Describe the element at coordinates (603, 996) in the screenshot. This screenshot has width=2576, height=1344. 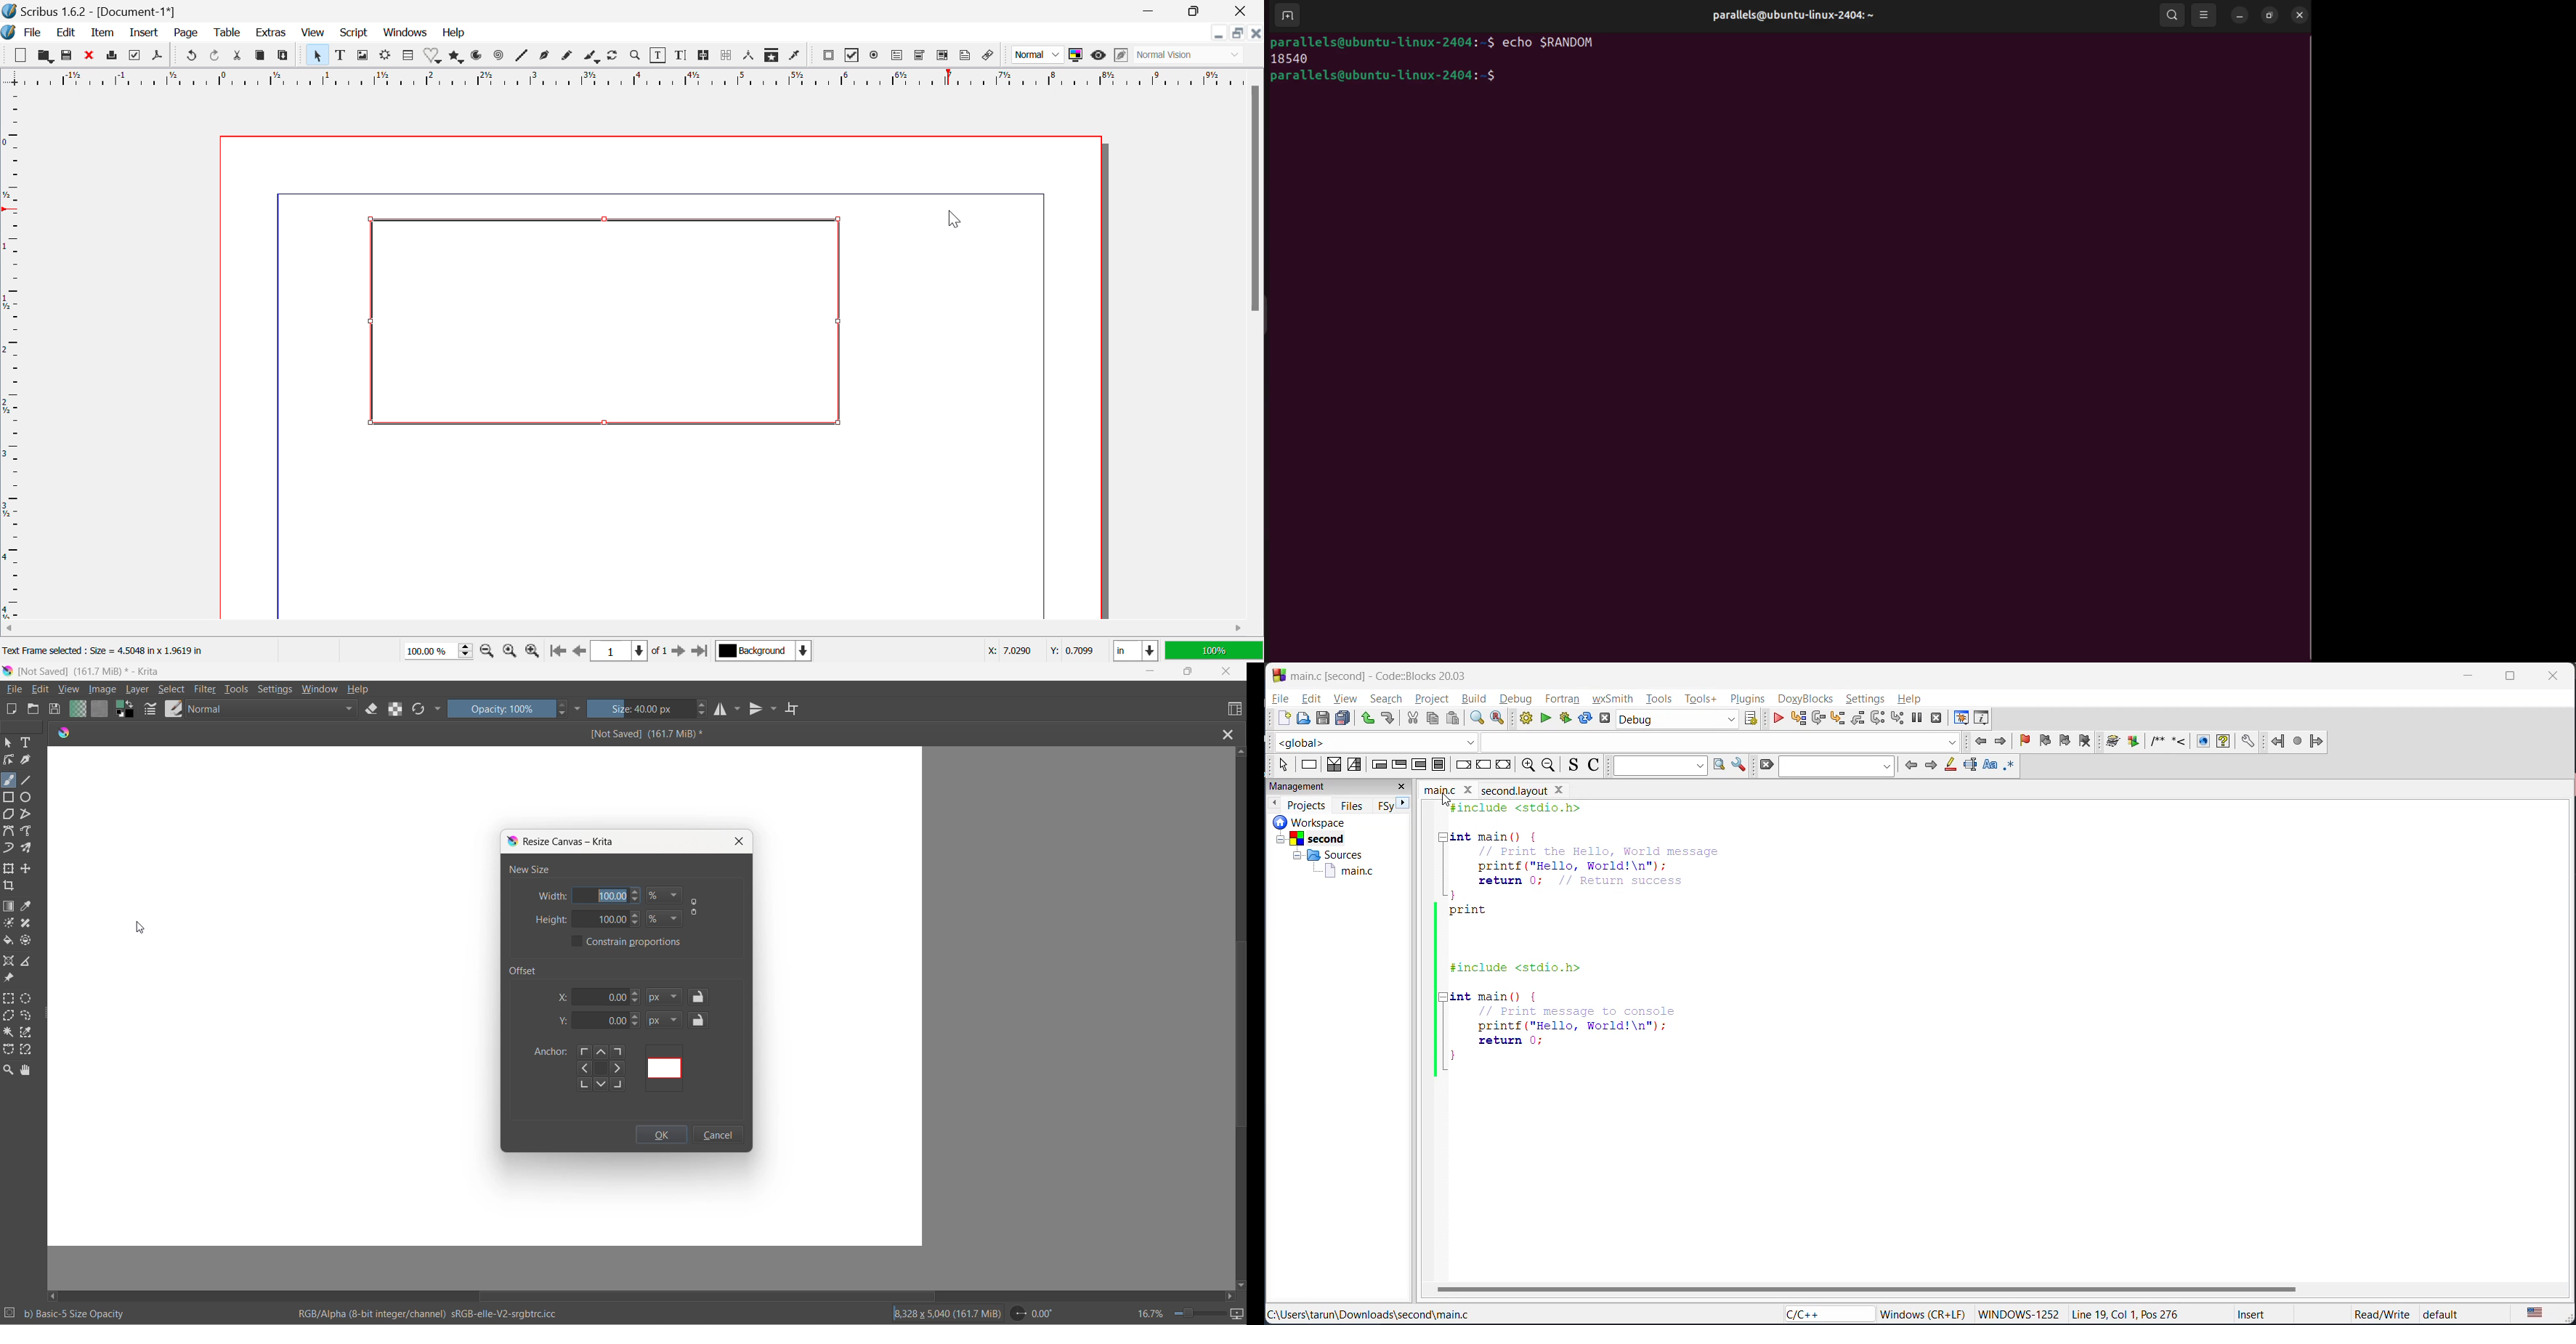
I see `offset x-axis value box` at that location.